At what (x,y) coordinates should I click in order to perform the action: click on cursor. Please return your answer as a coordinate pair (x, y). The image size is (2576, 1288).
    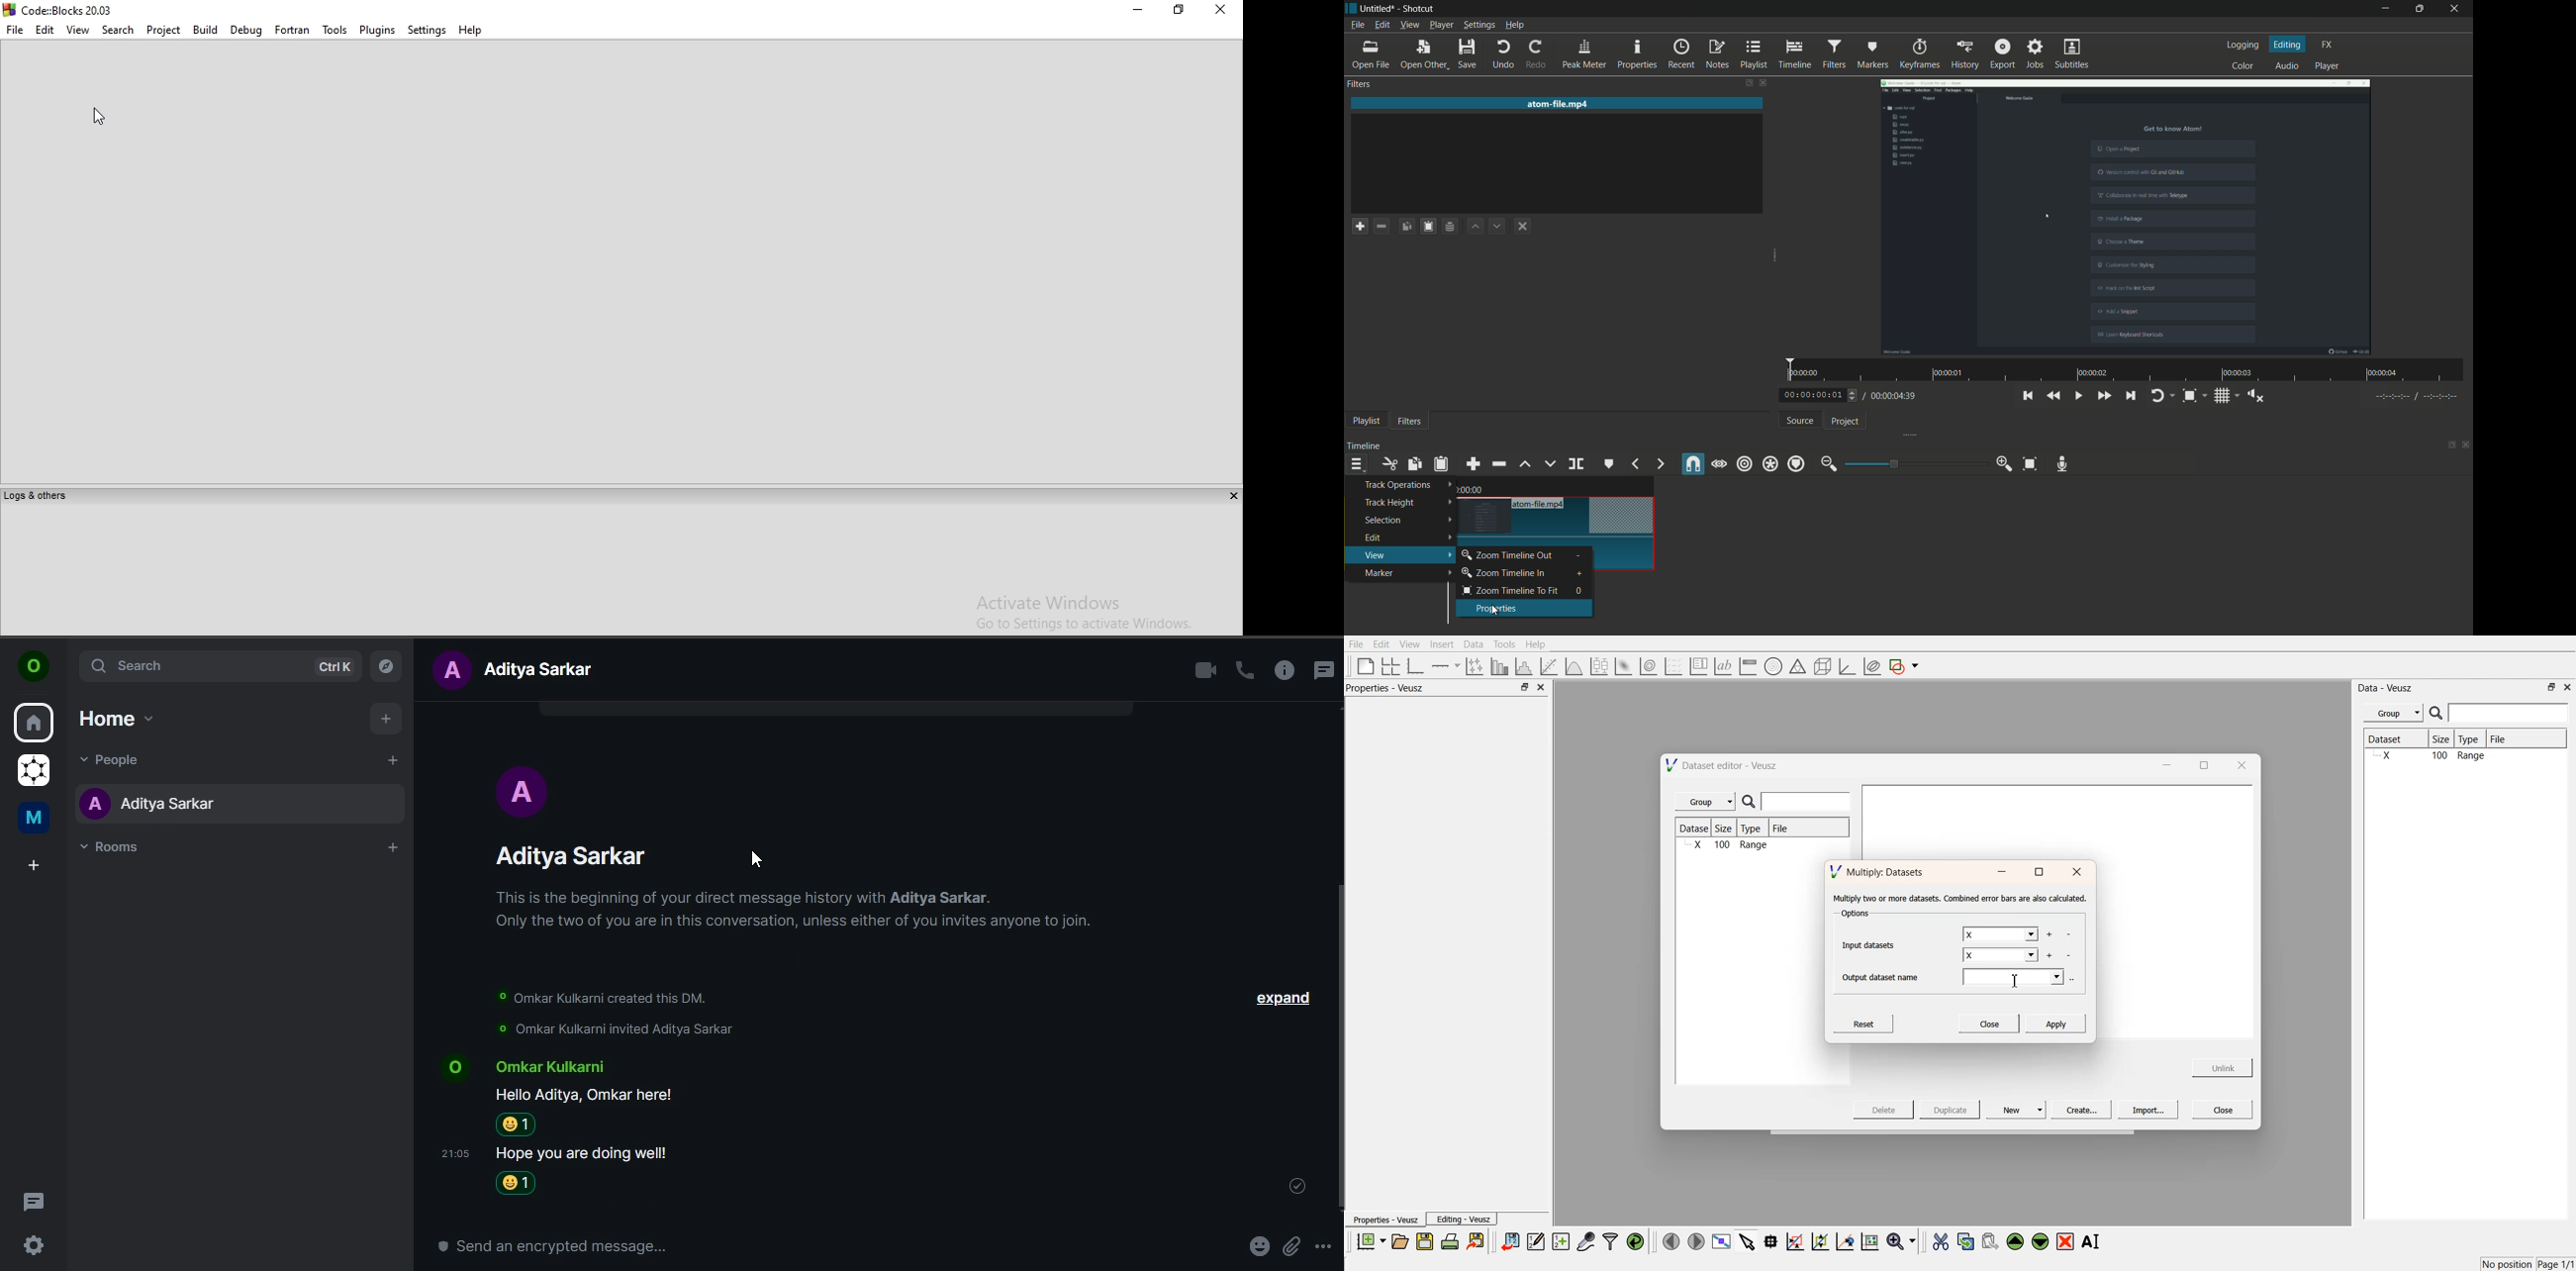
    Looking at the image, I should click on (99, 116).